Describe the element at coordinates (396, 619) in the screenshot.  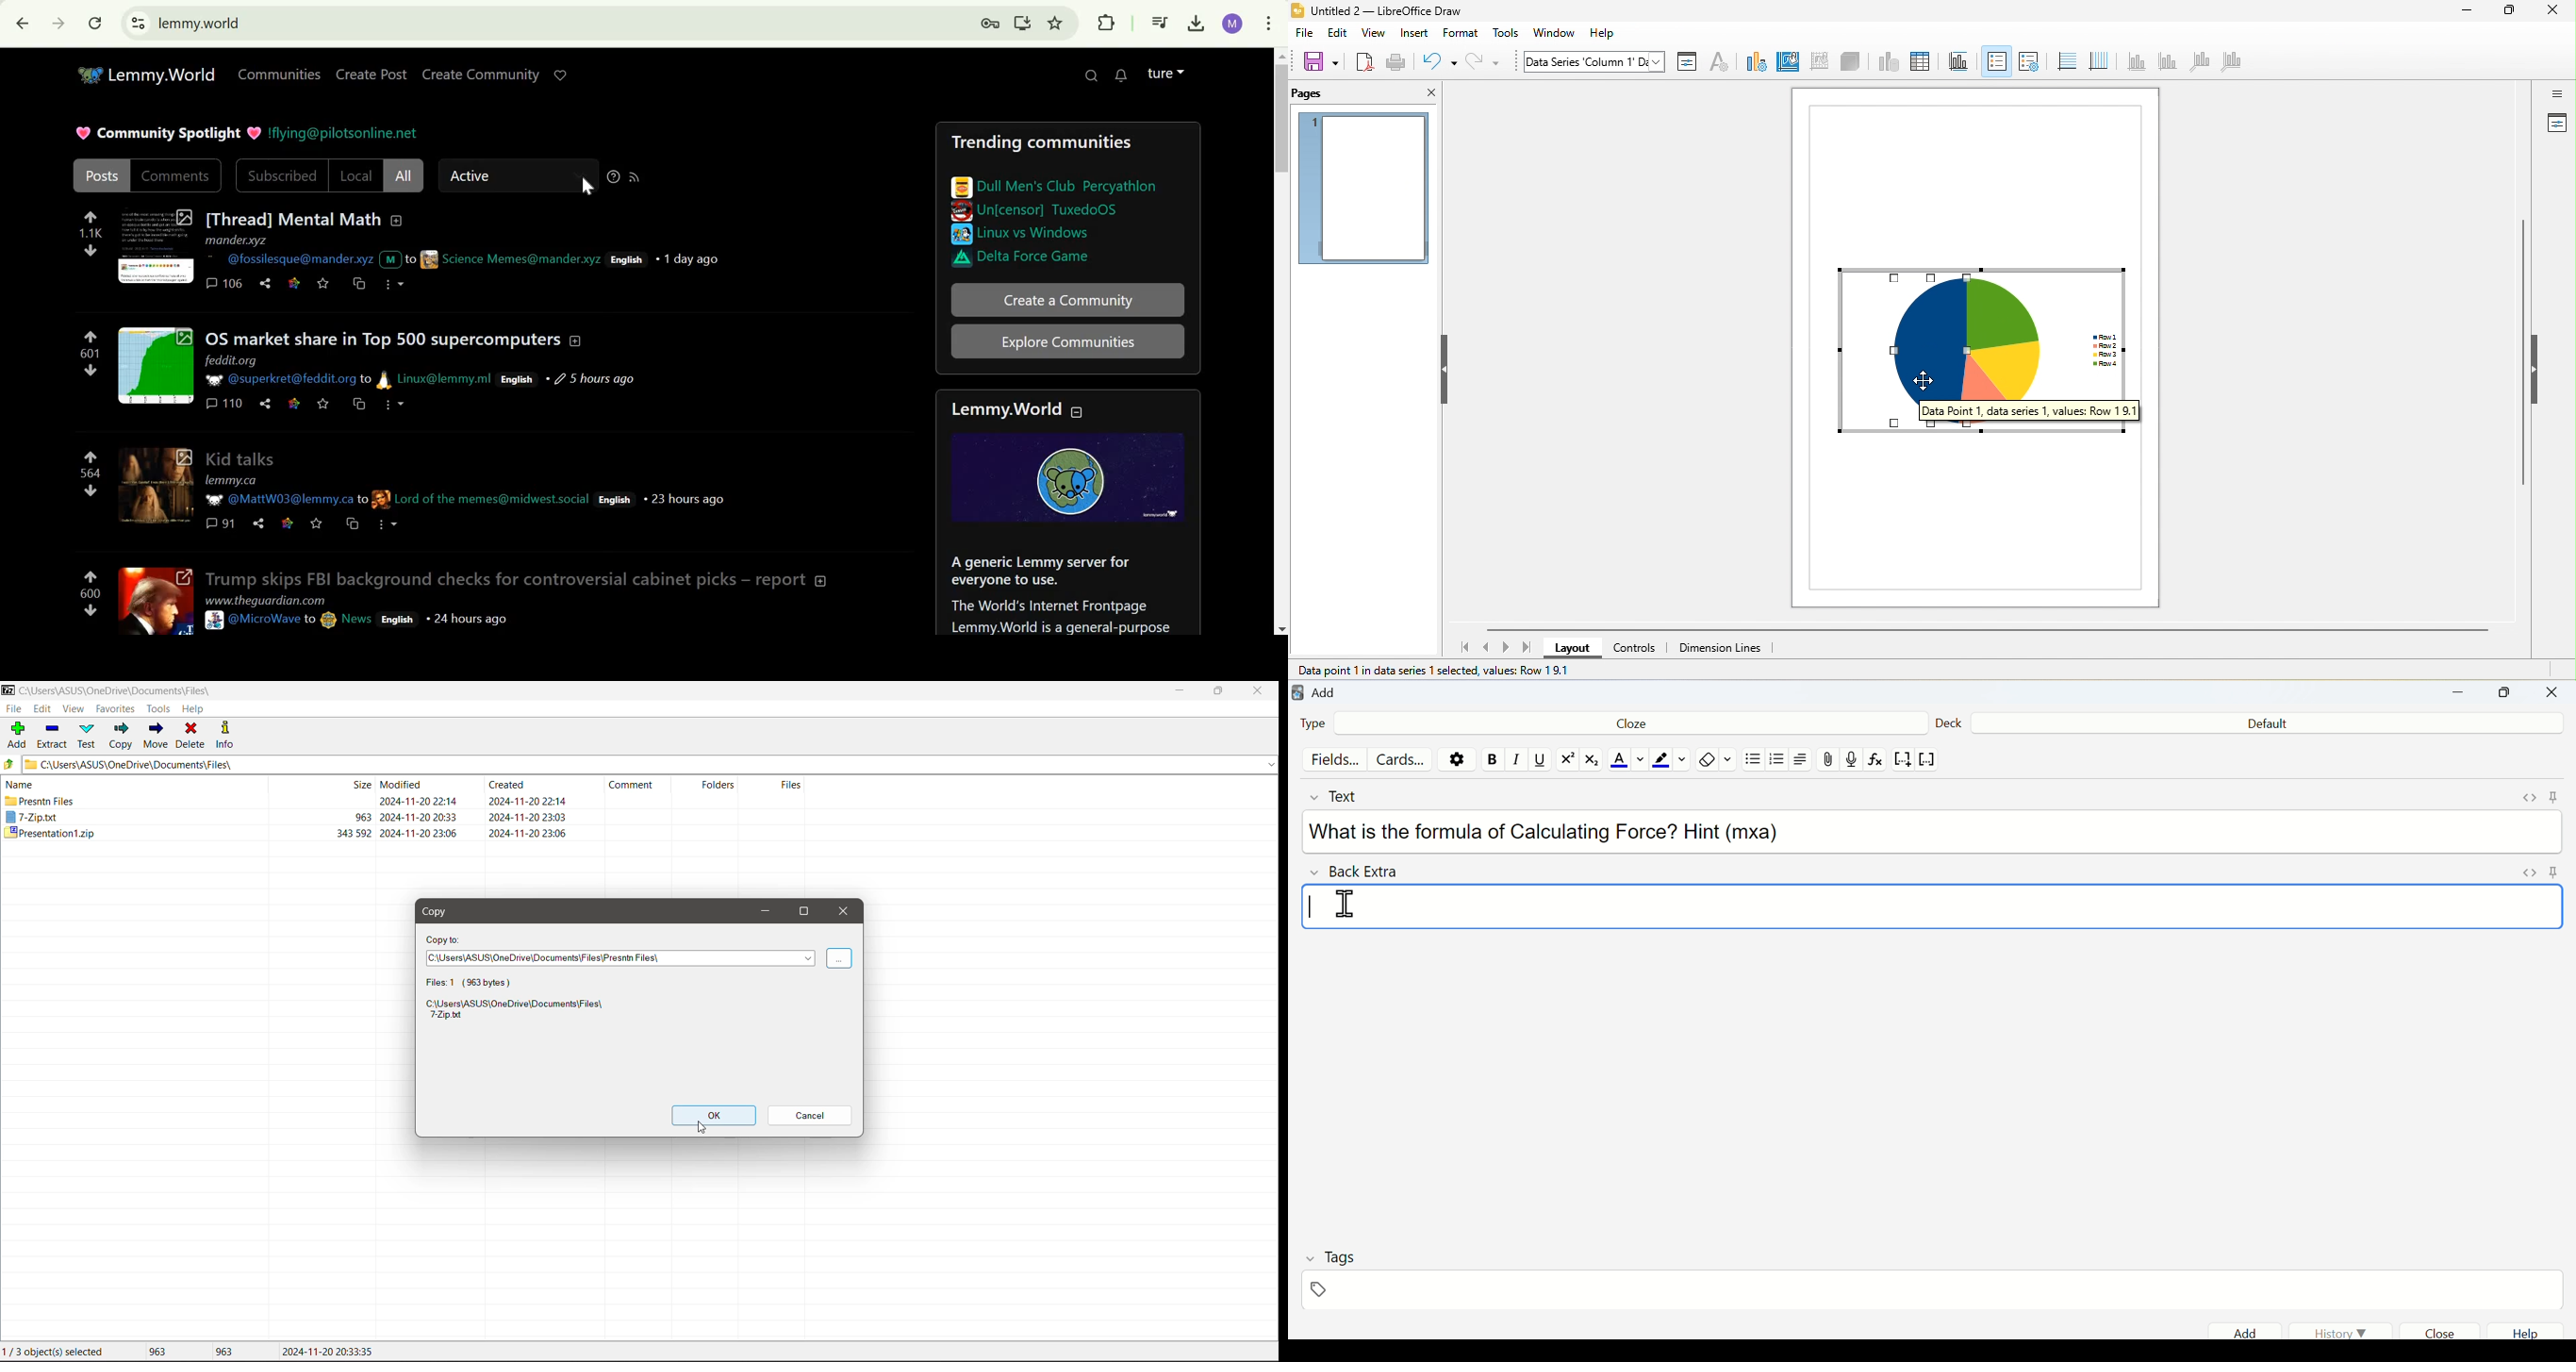
I see `English` at that location.